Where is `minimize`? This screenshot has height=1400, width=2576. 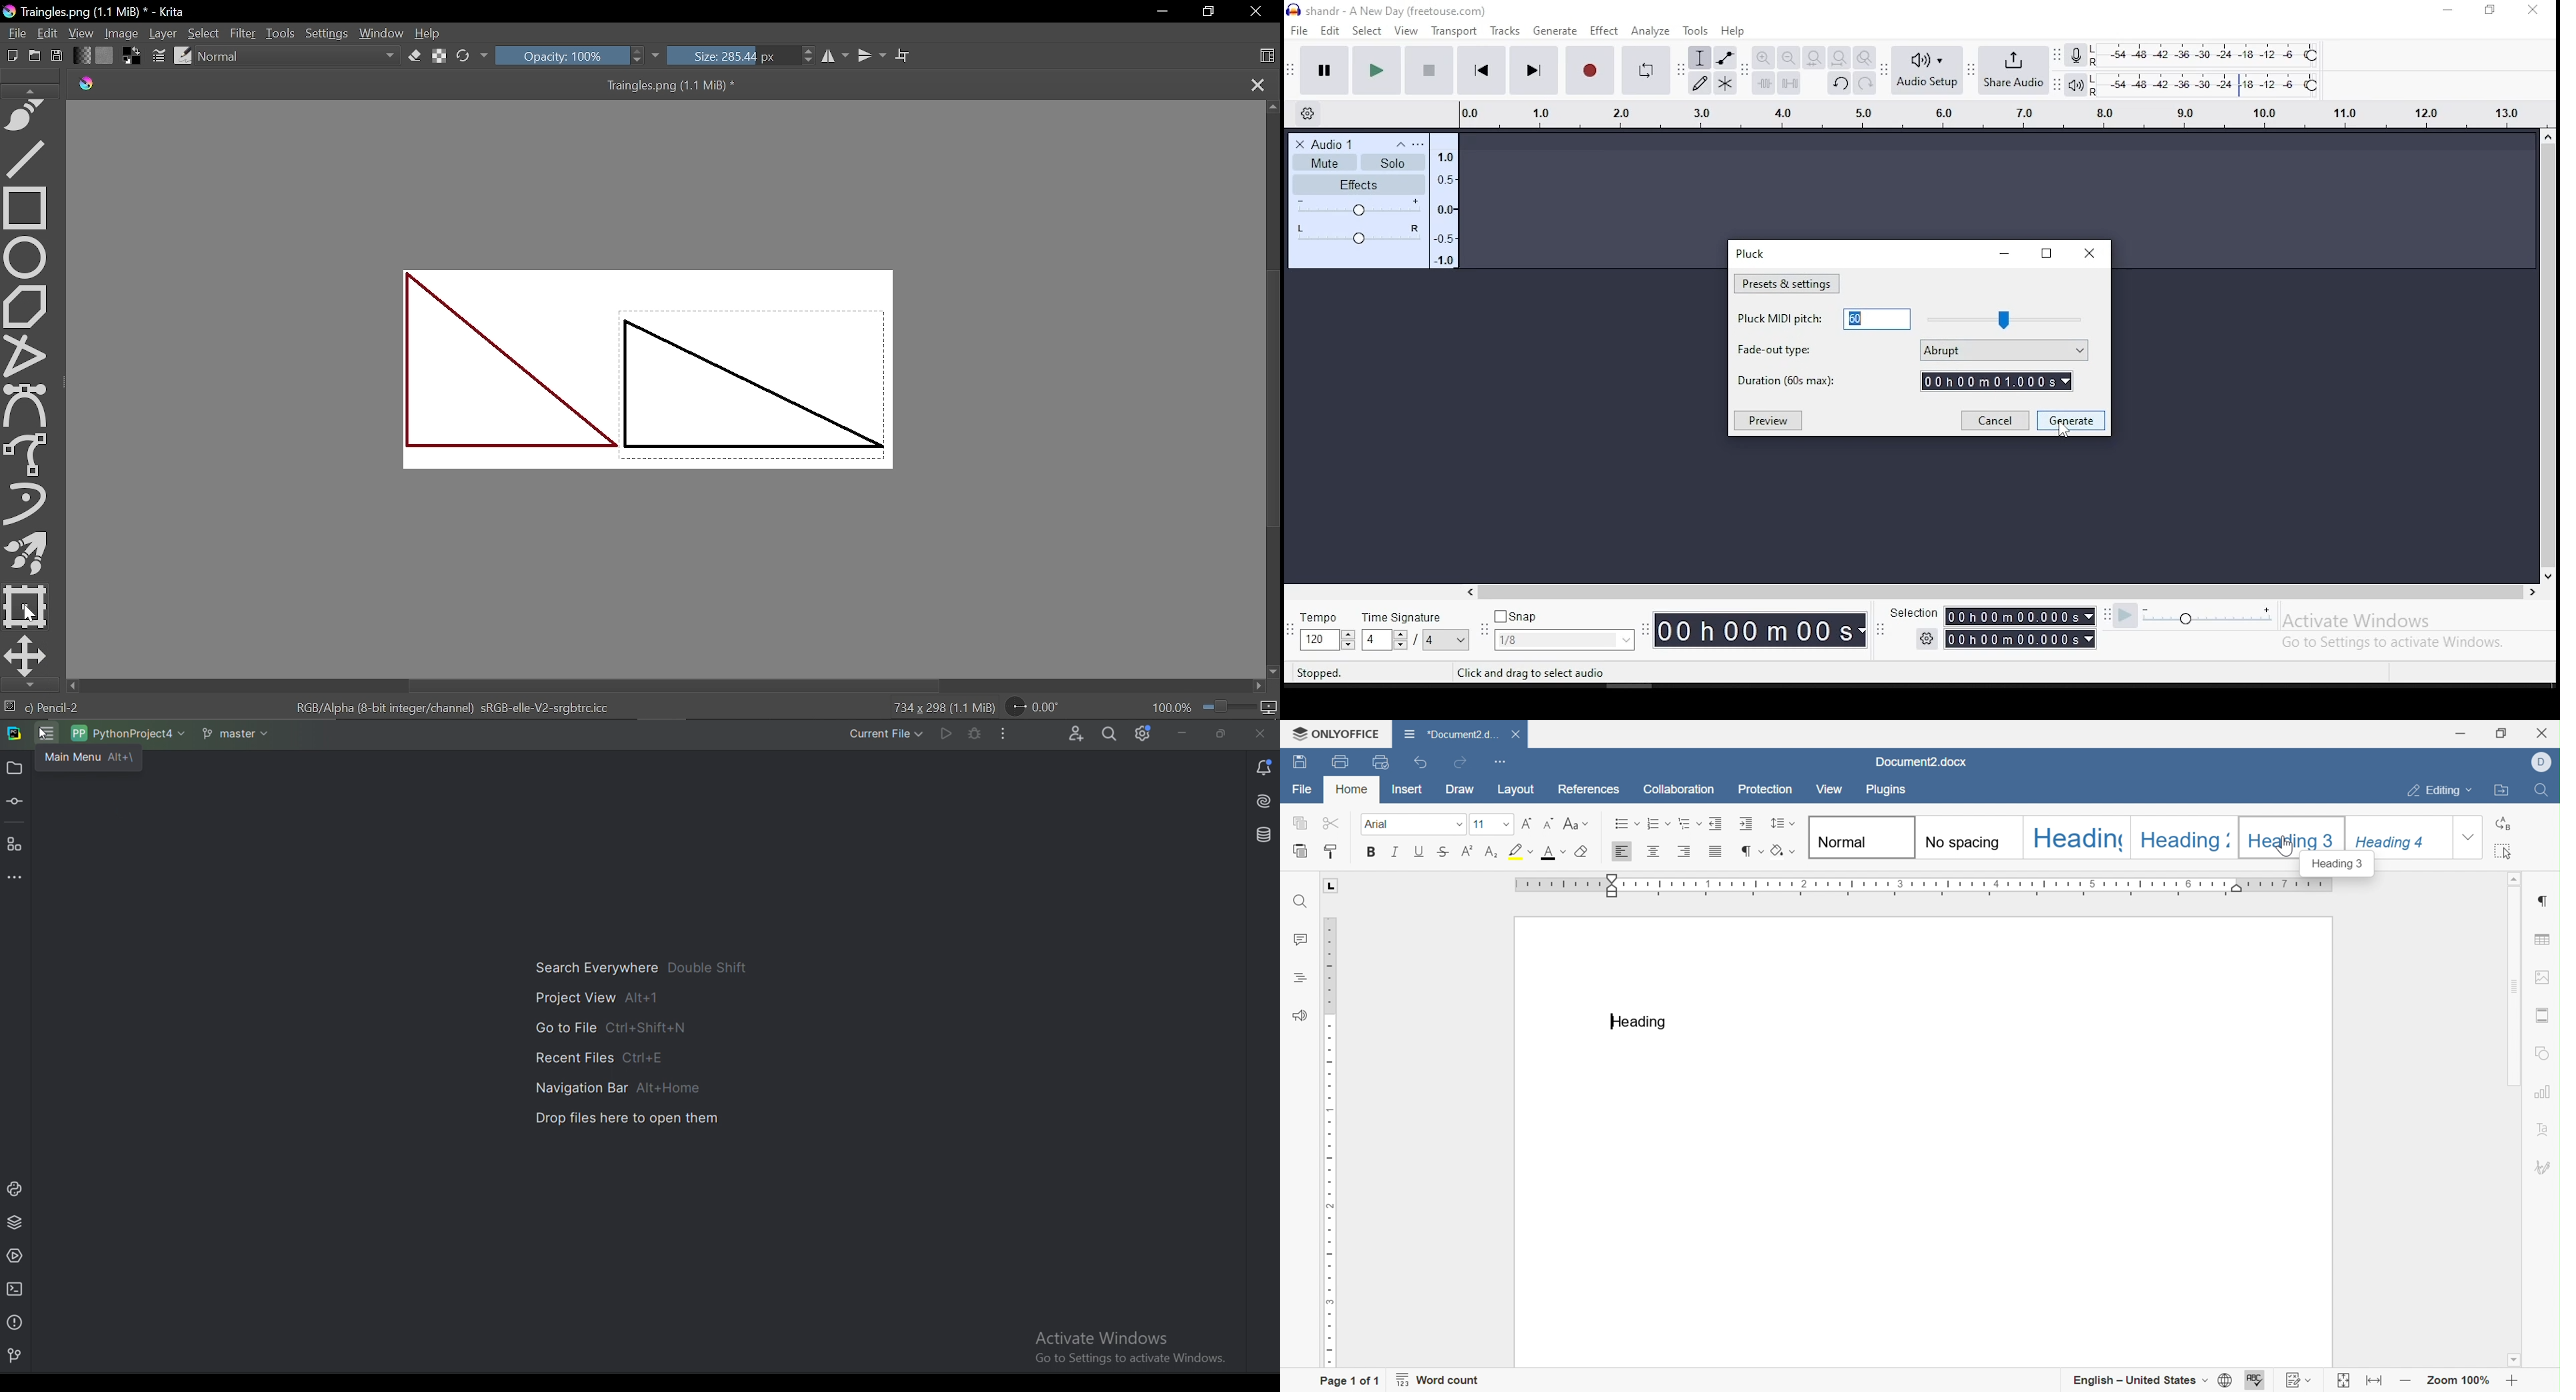
minimize is located at coordinates (2447, 11).